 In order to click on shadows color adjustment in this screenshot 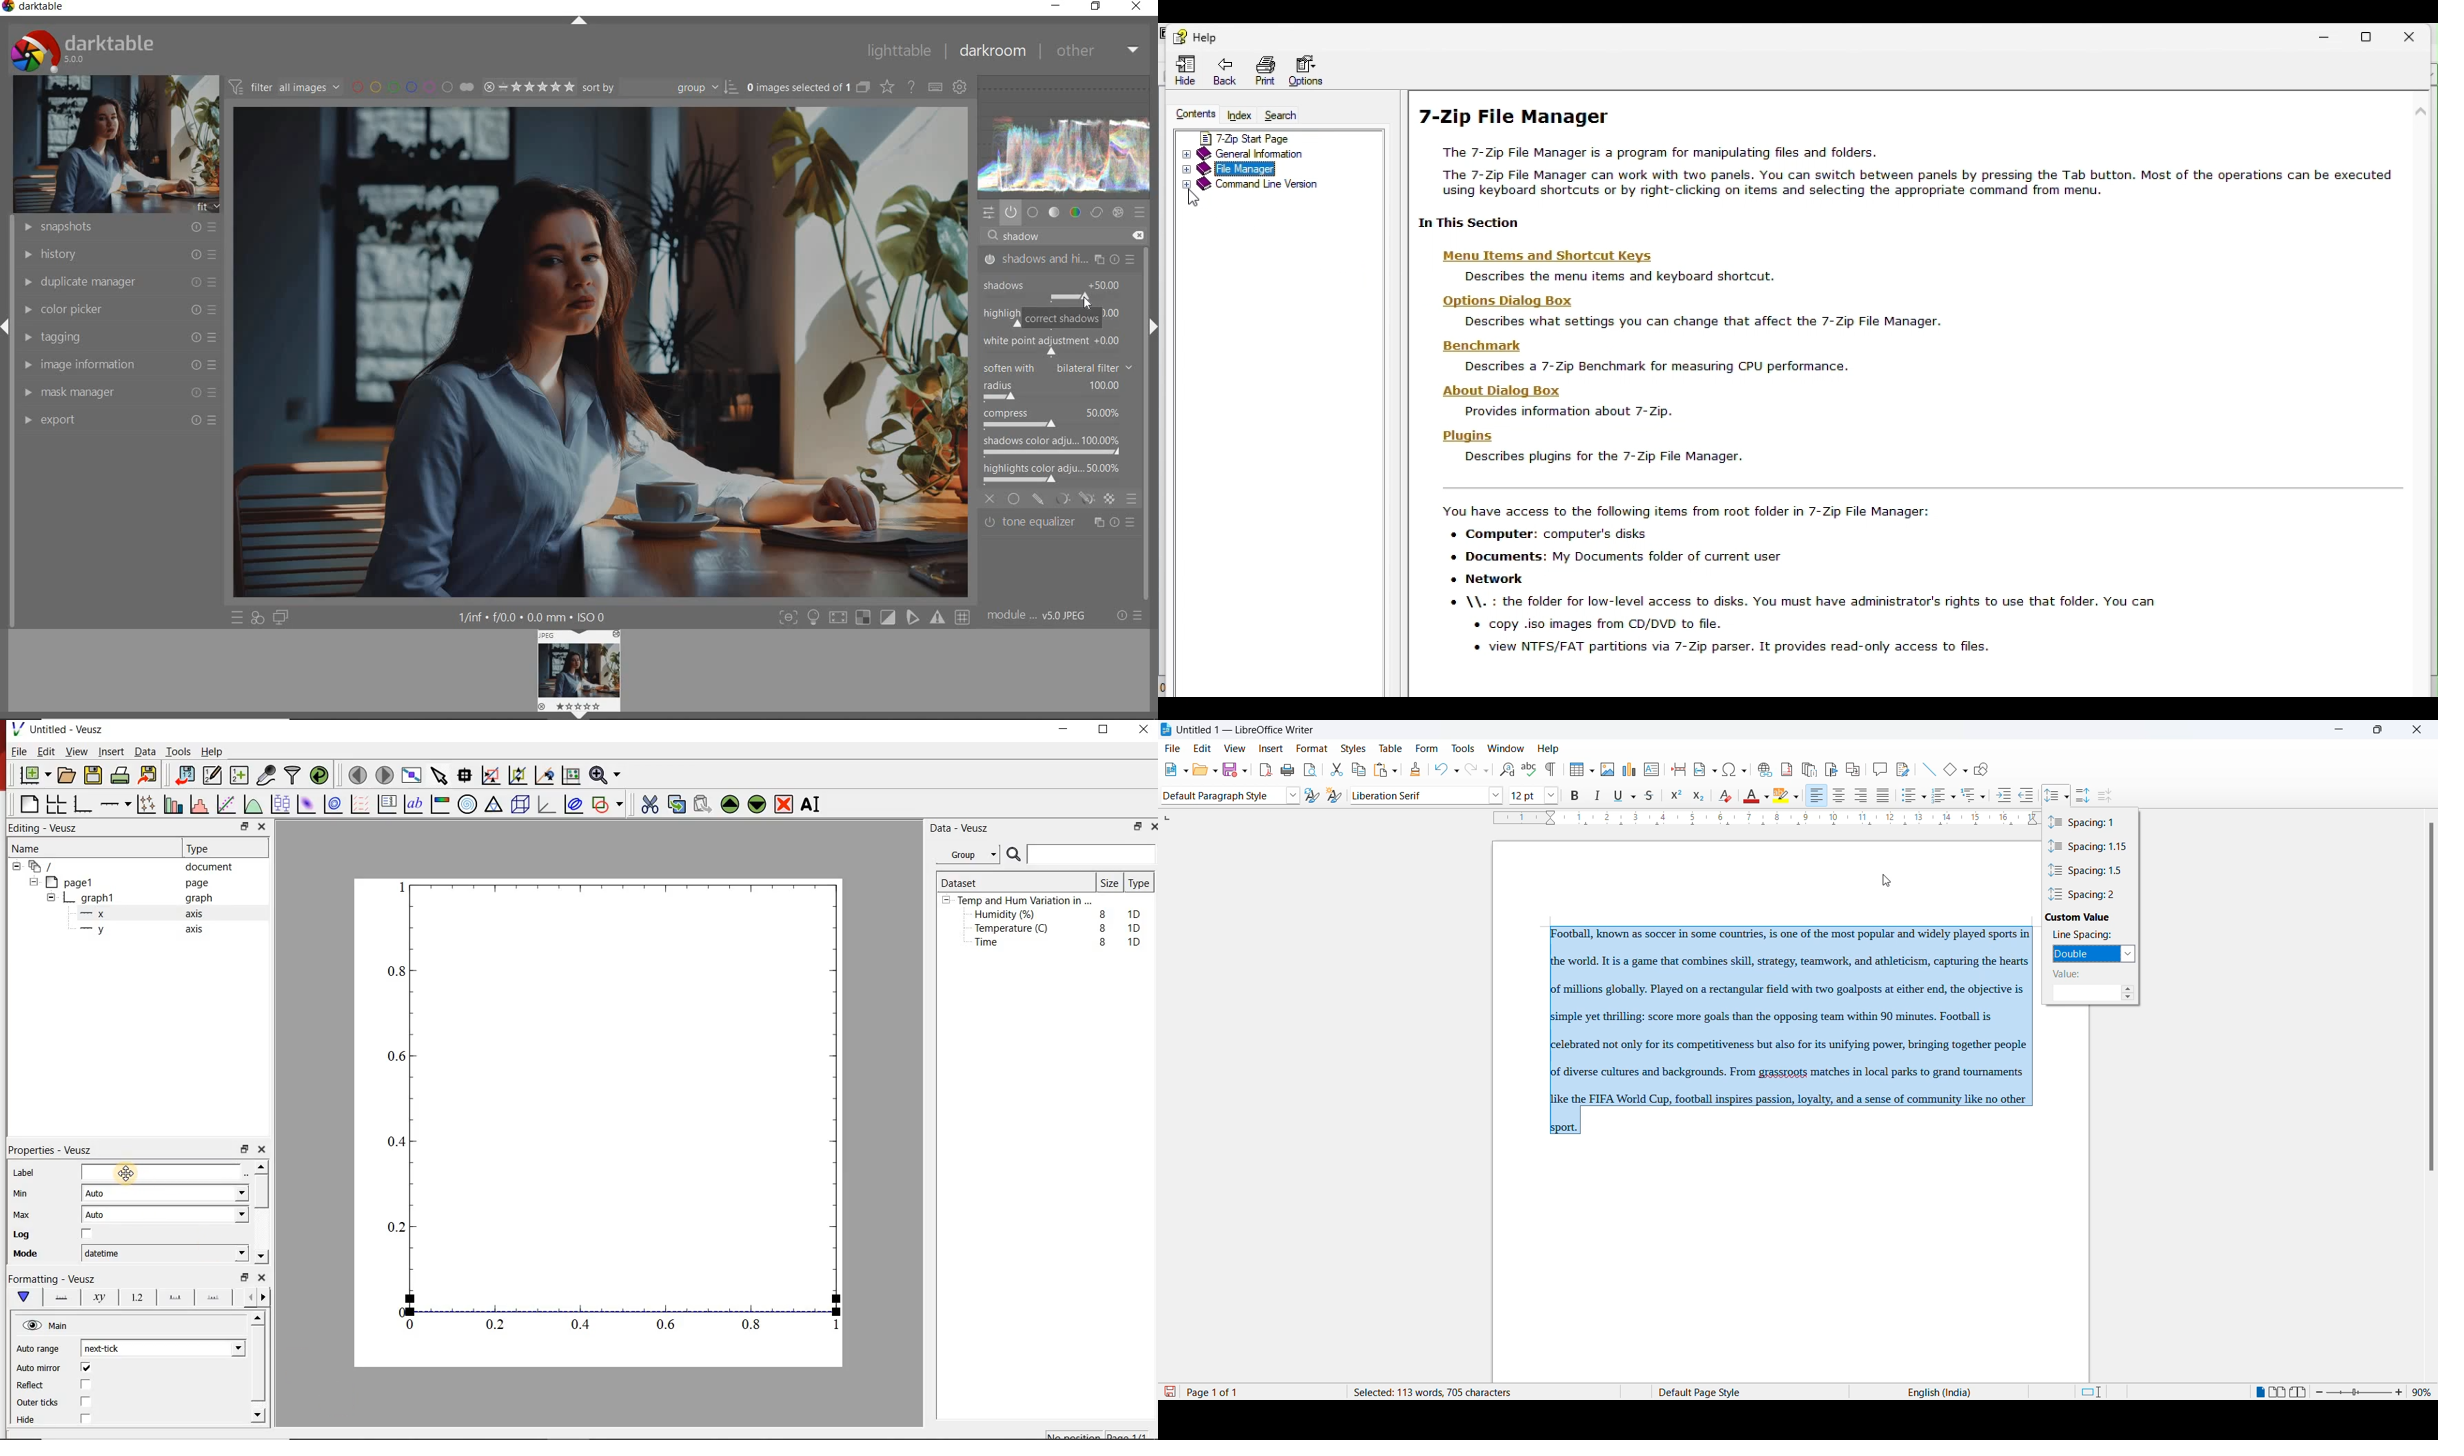, I will do `click(1052, 444)`.